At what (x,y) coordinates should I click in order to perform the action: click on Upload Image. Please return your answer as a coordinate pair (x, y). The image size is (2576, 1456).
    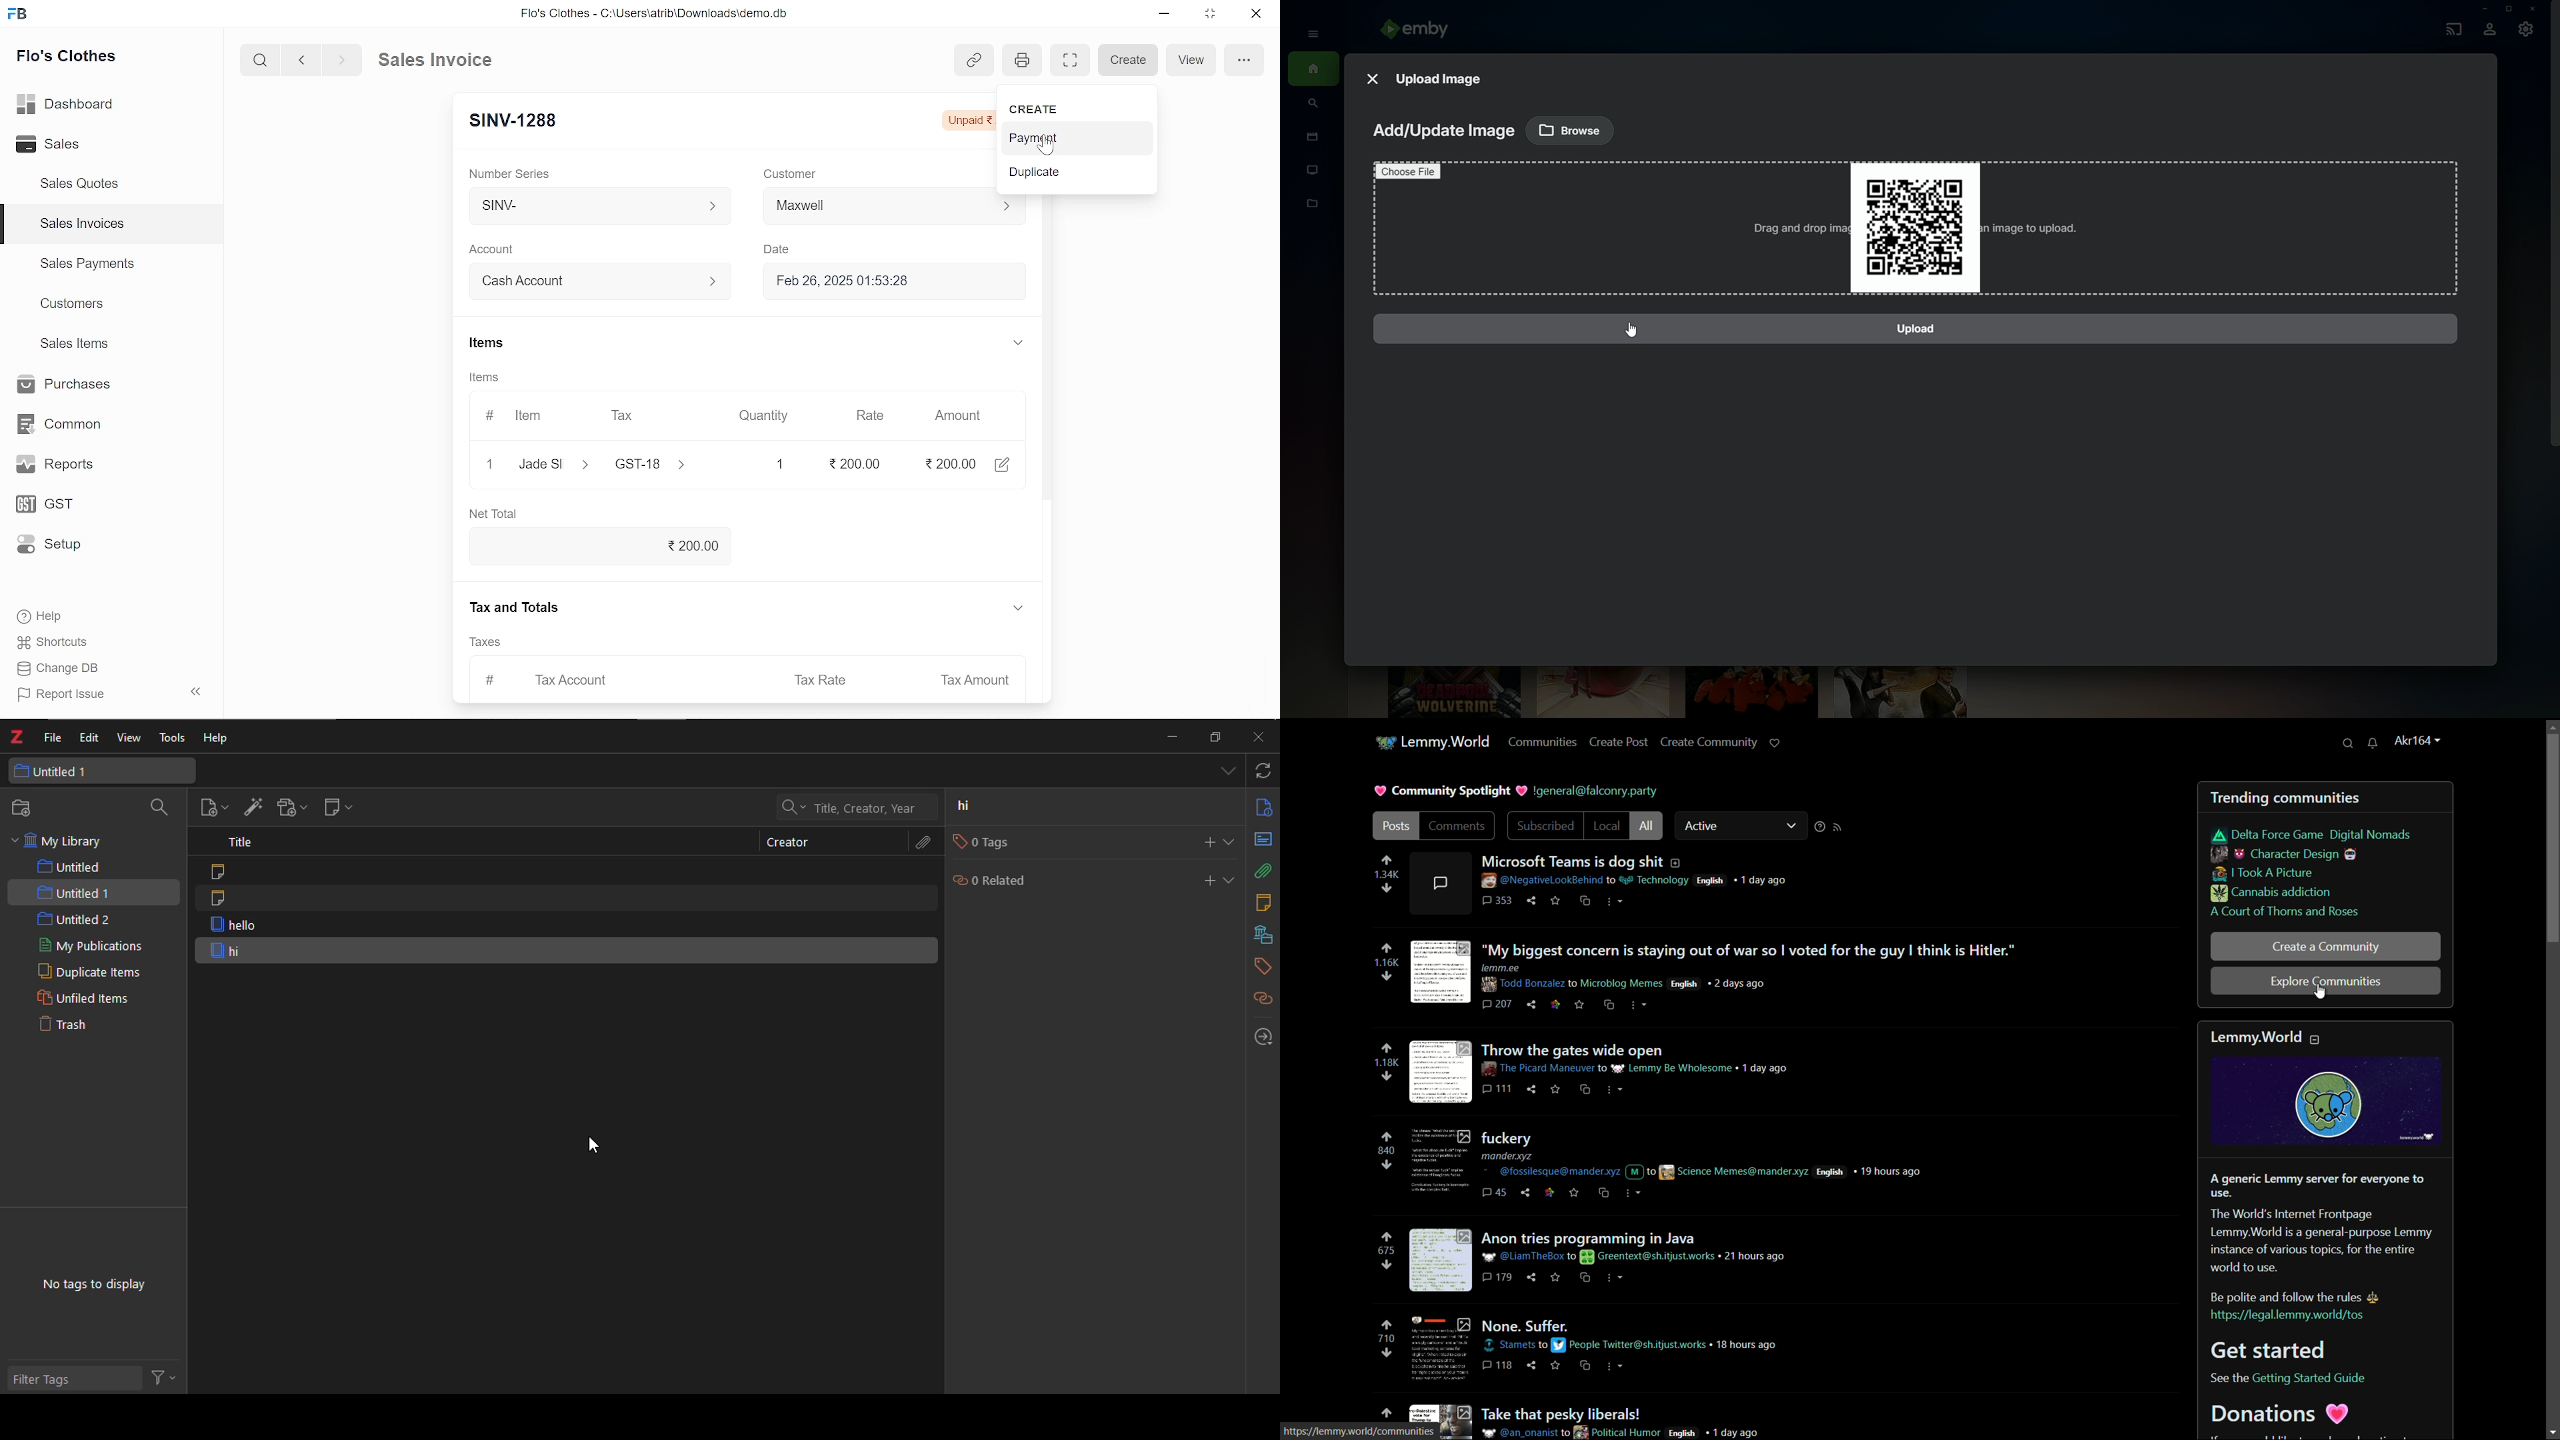
    Looking at the image, I should click on (1441, 77).